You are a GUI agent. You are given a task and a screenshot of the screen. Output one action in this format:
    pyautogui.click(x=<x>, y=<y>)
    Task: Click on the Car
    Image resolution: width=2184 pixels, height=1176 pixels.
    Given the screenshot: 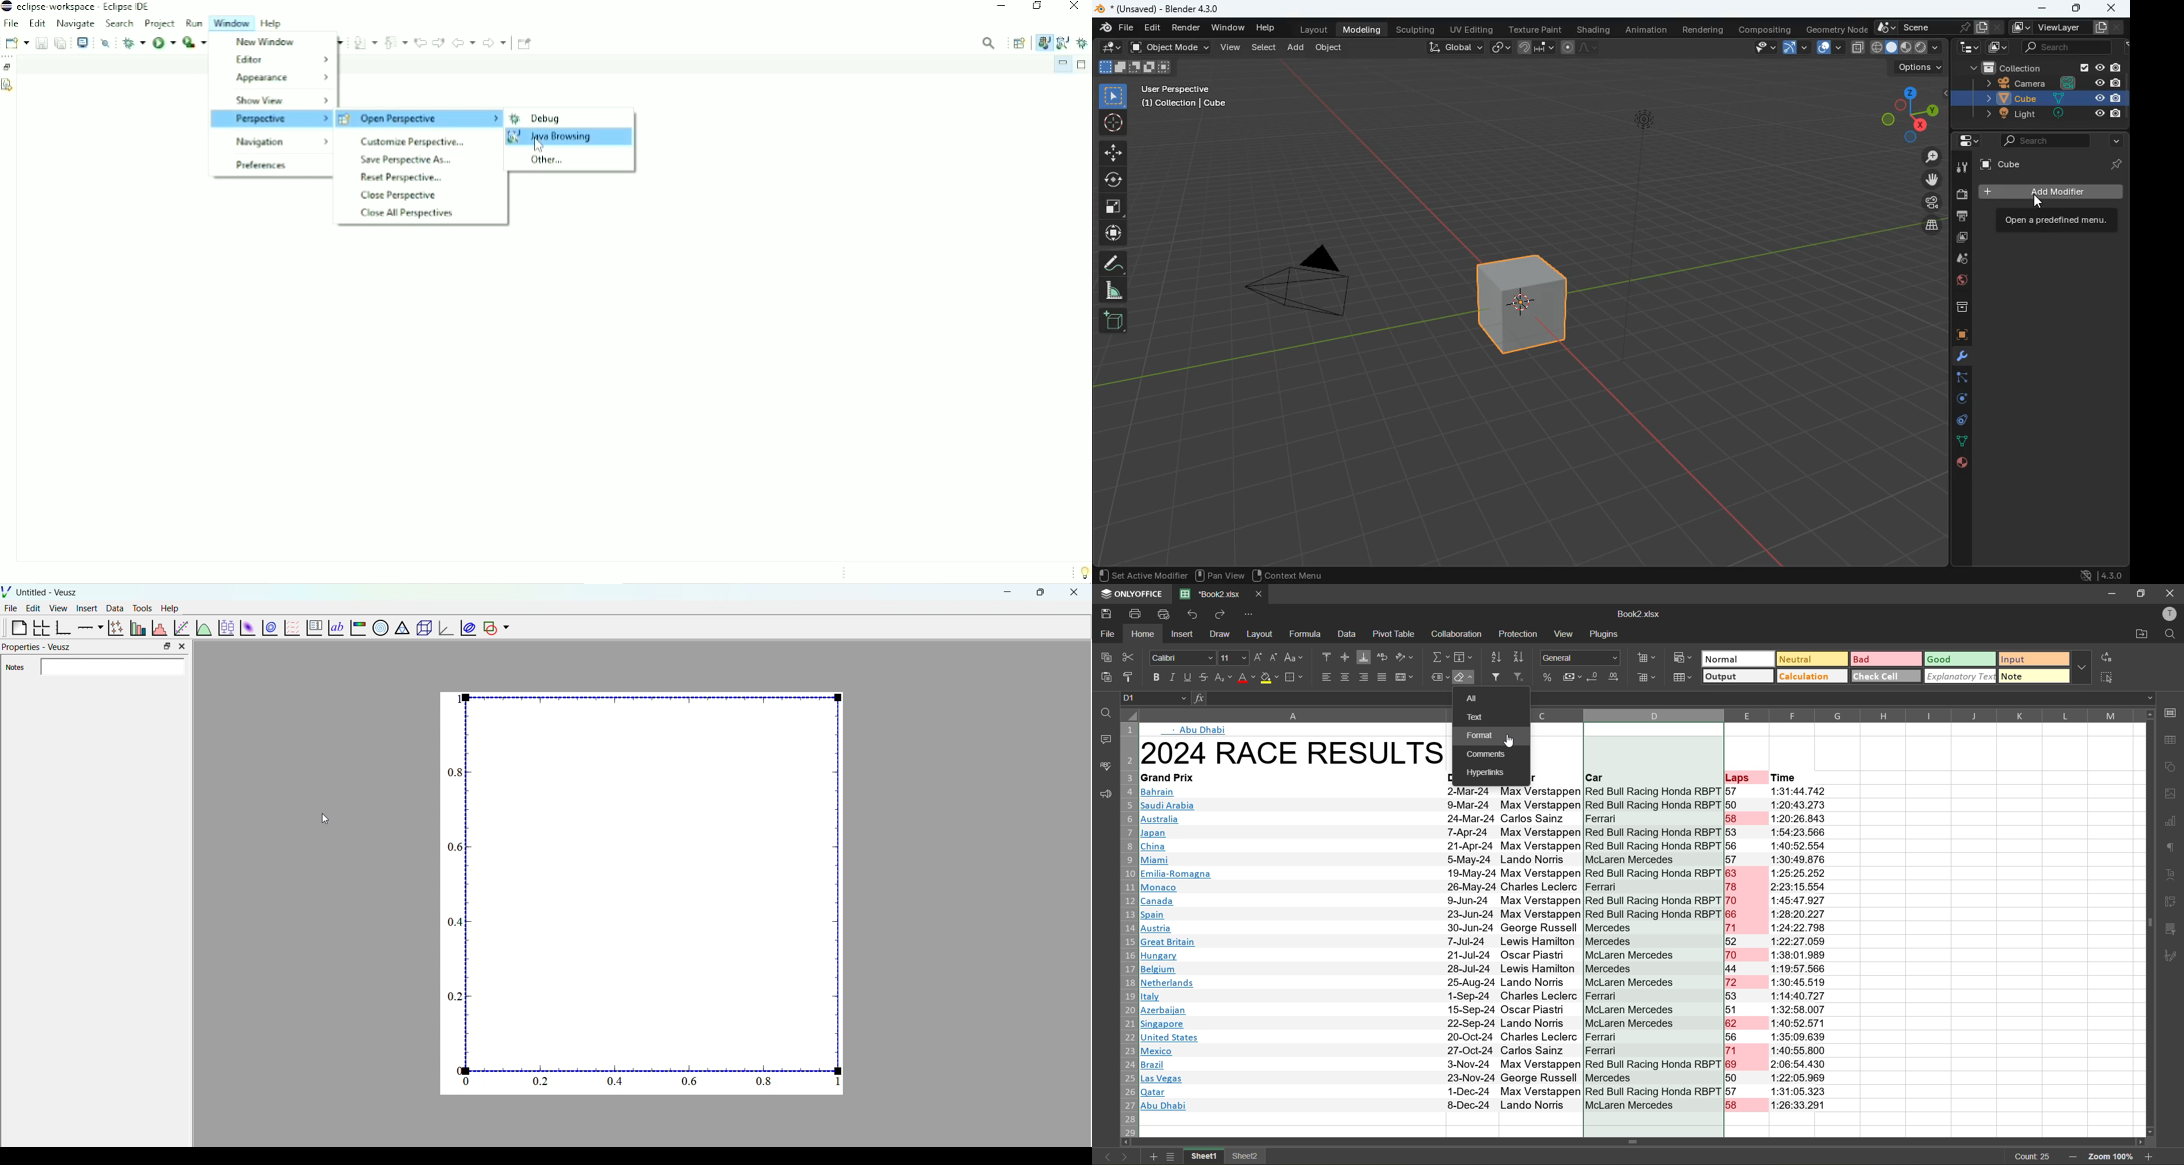 What is the action you would take?
    pyautogui.click(x=1596, y=779)
    